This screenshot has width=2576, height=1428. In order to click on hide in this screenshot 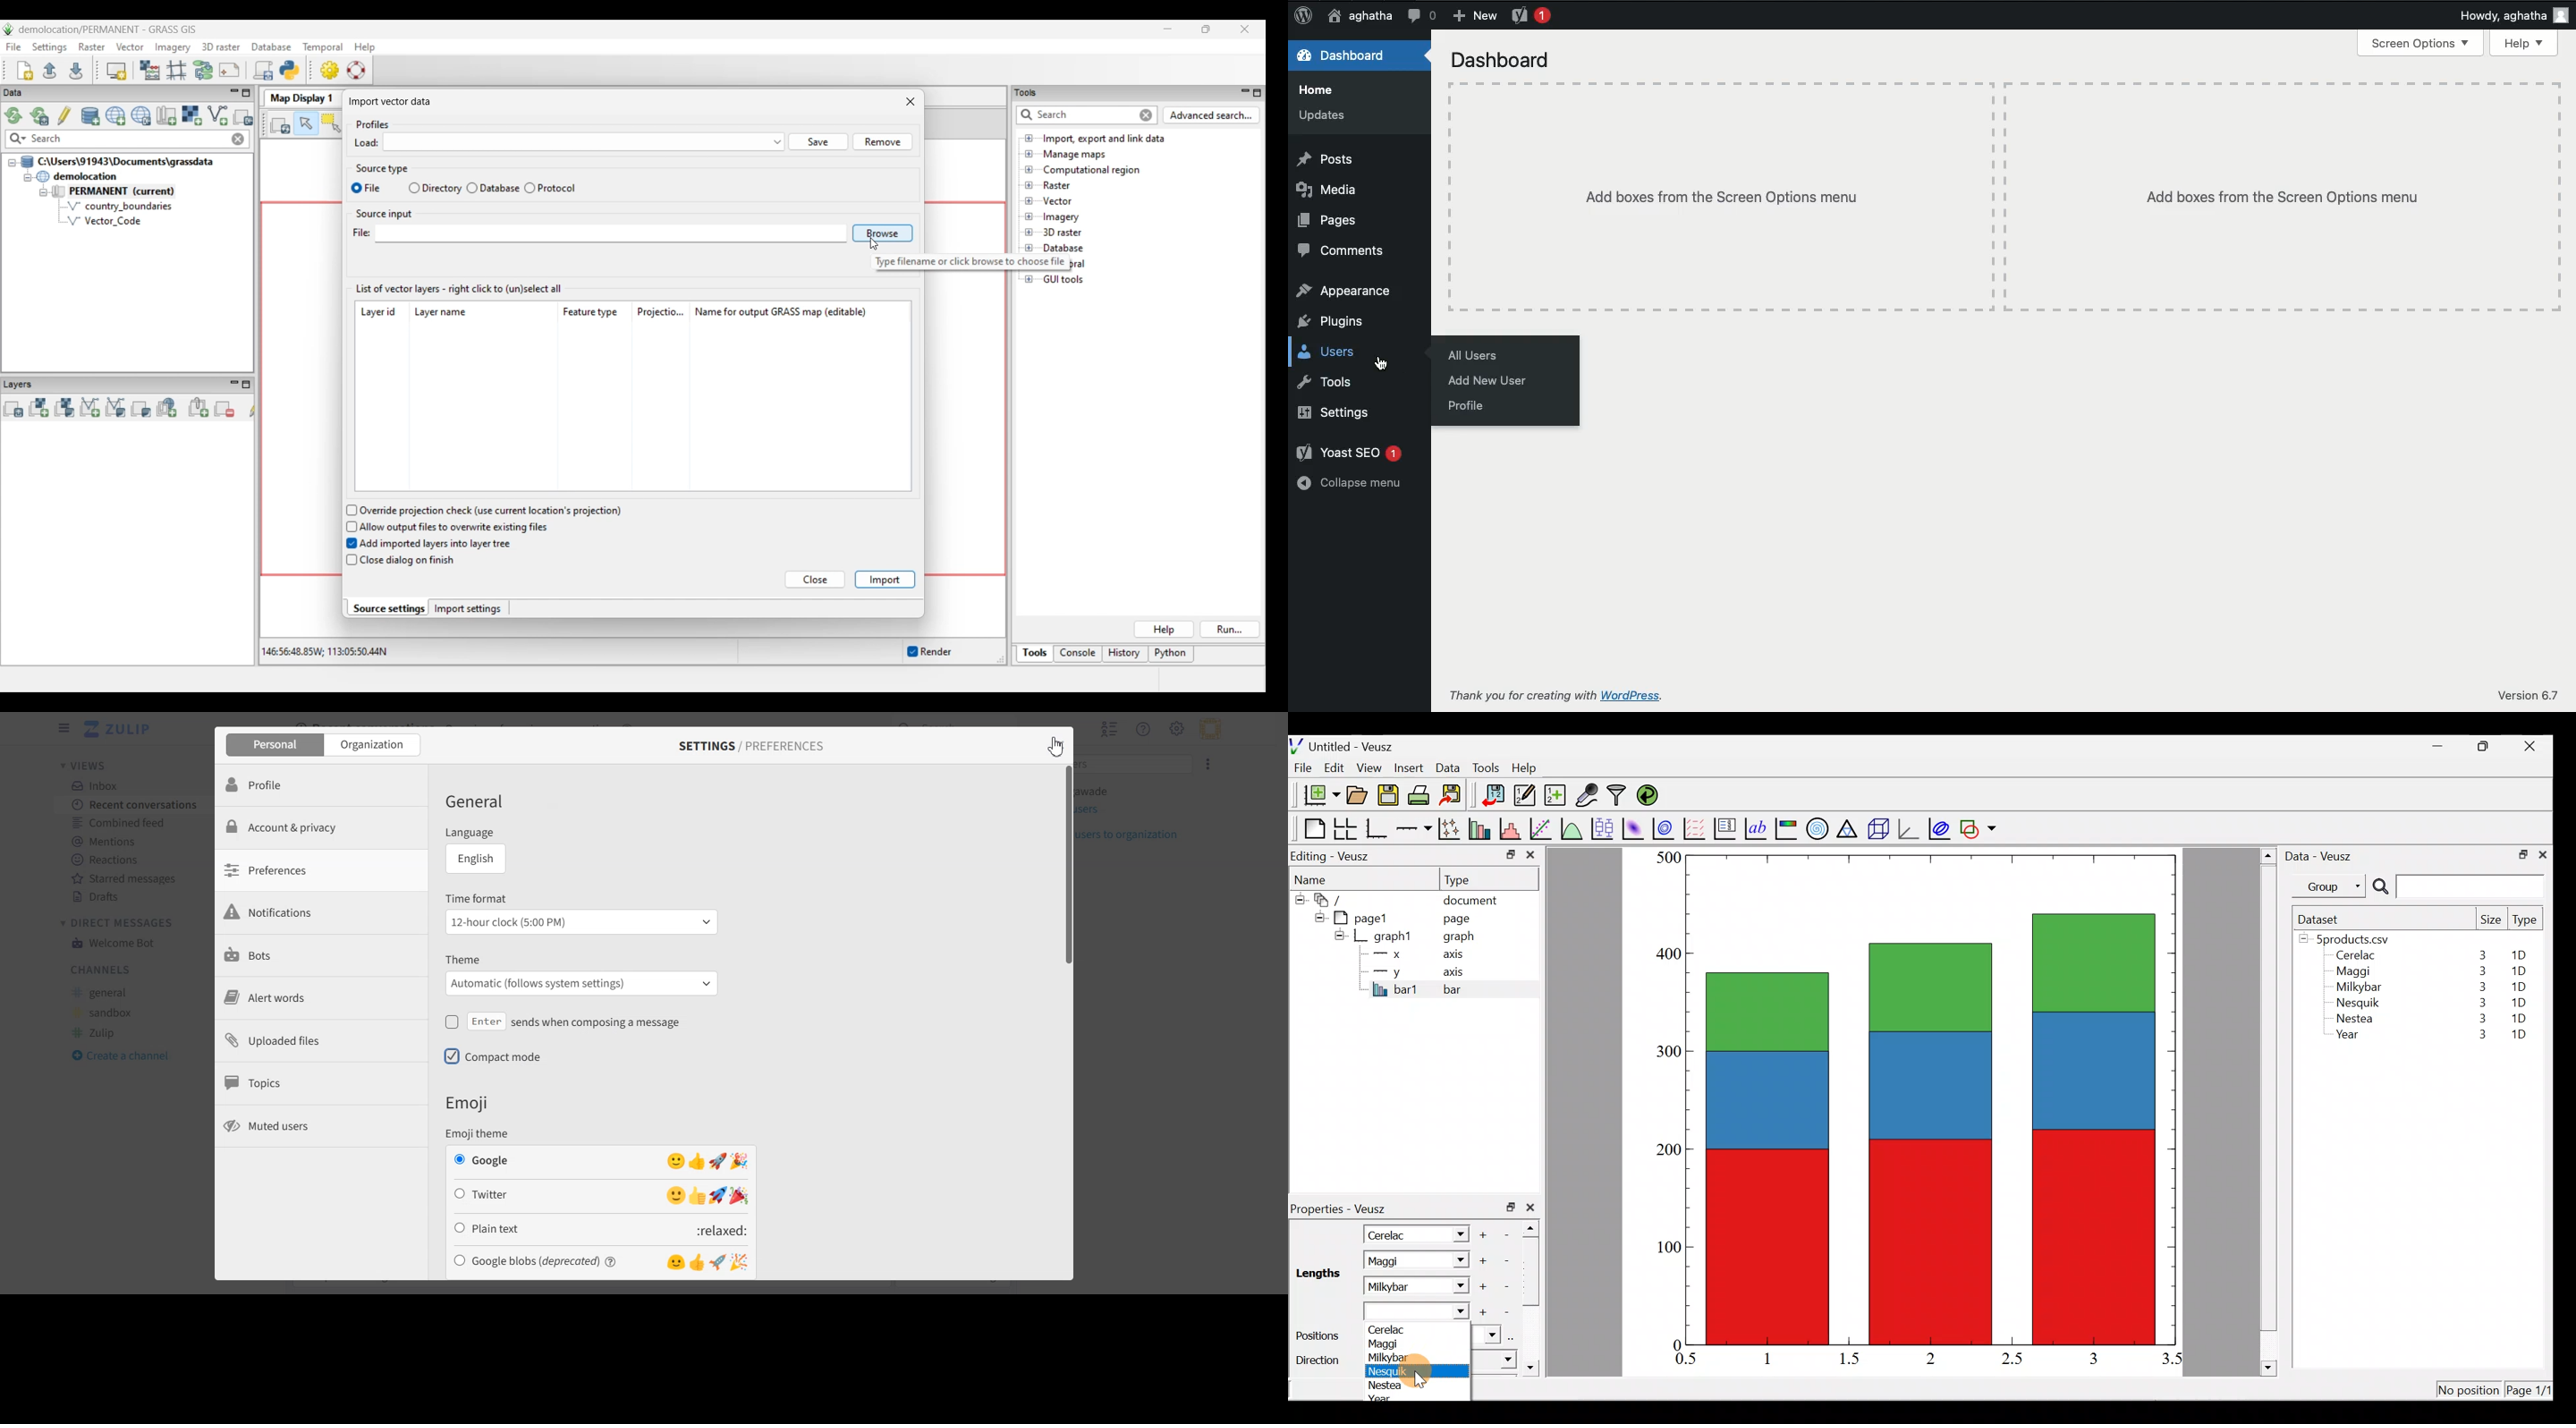, I will do `click(1299, 897)`.